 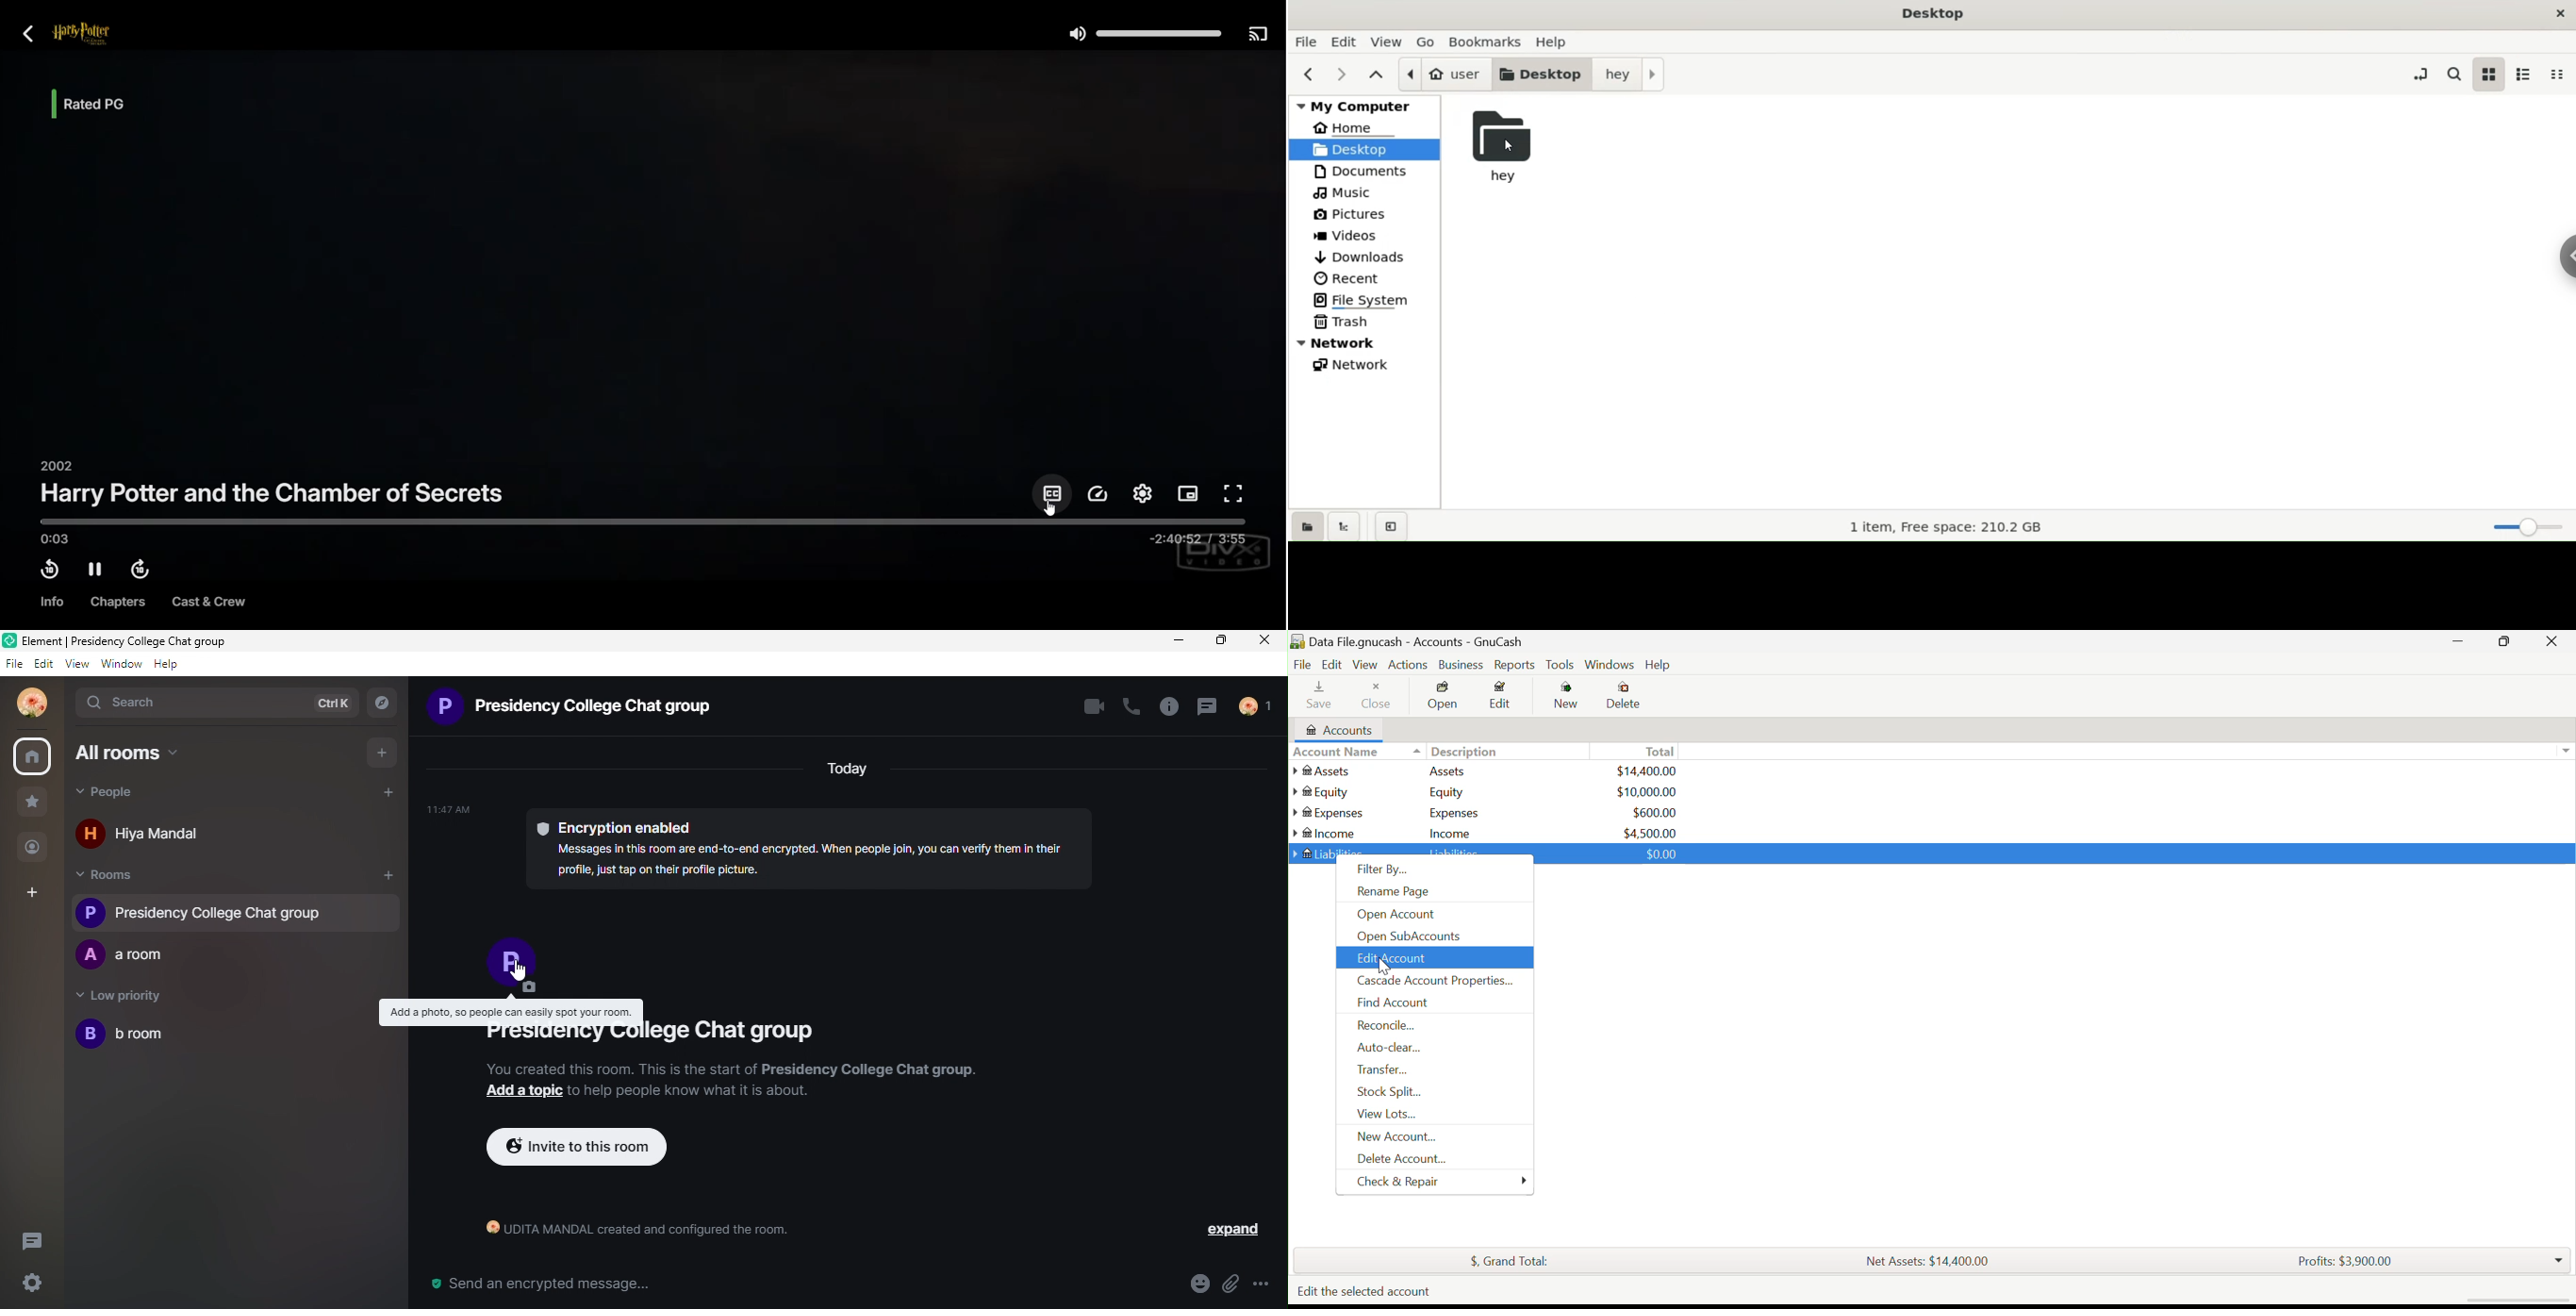 What do you see at coordinates (1301, 665) in the screenshot?
I see `File` at bounding box center [1301, 665].